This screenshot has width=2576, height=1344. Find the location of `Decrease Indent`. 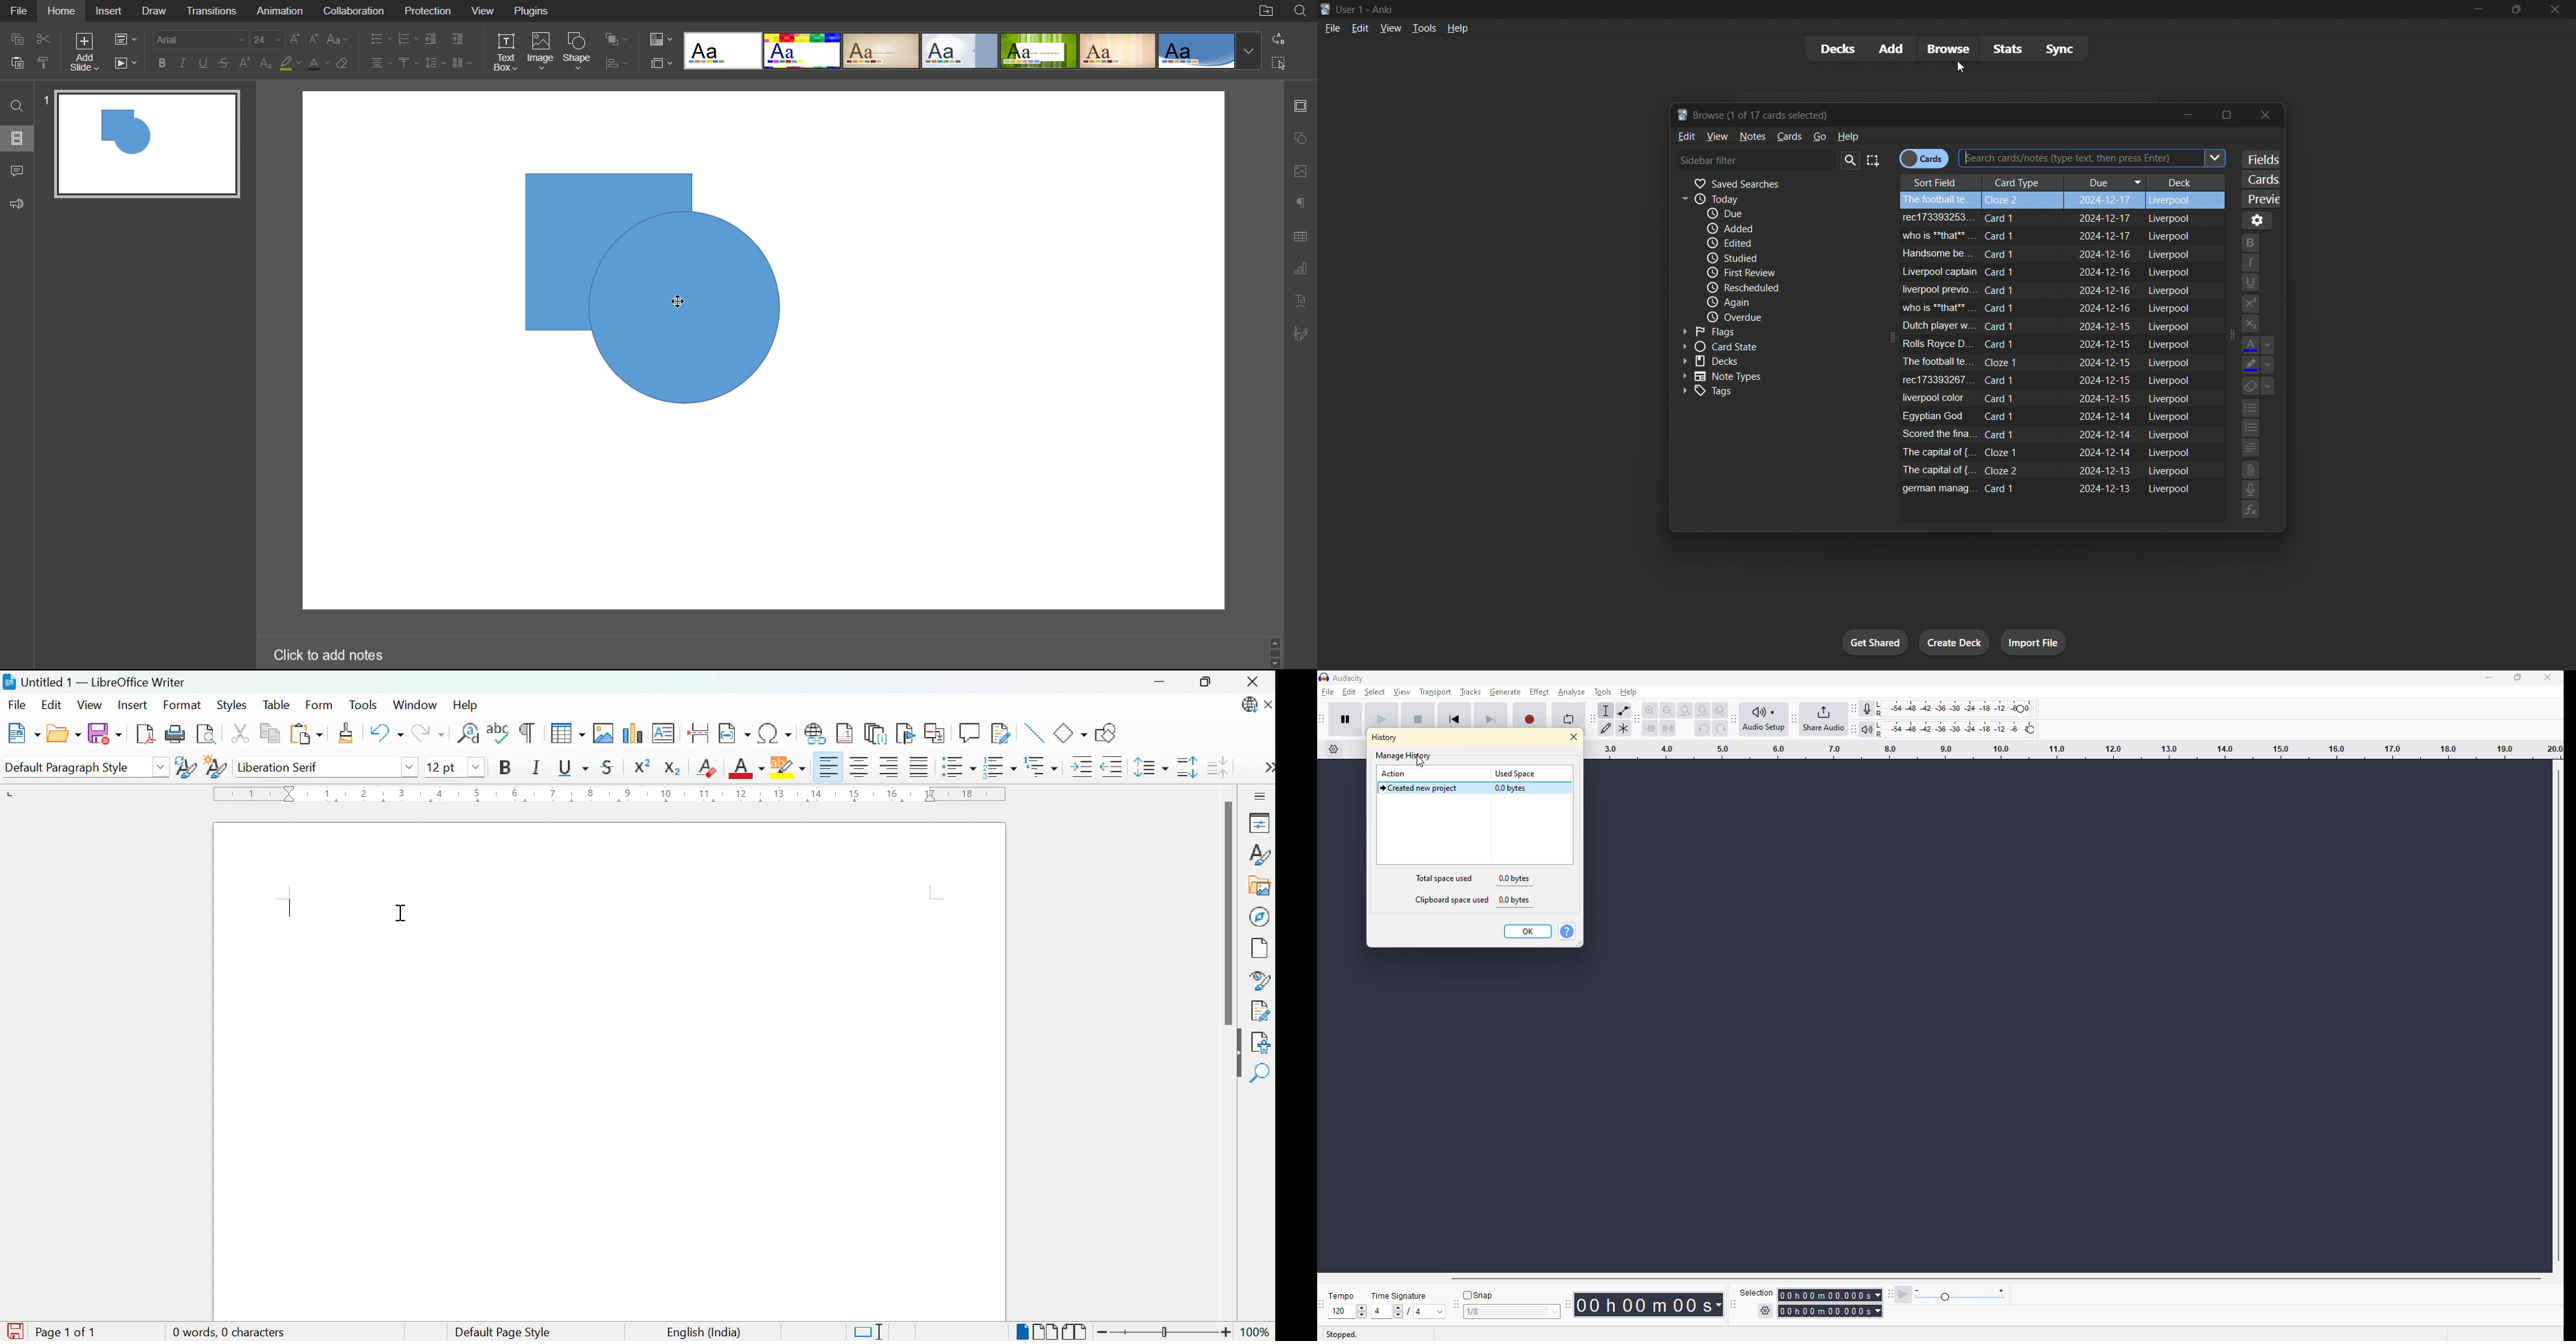

Decrease Indent is located at coordinates (1112, 768).